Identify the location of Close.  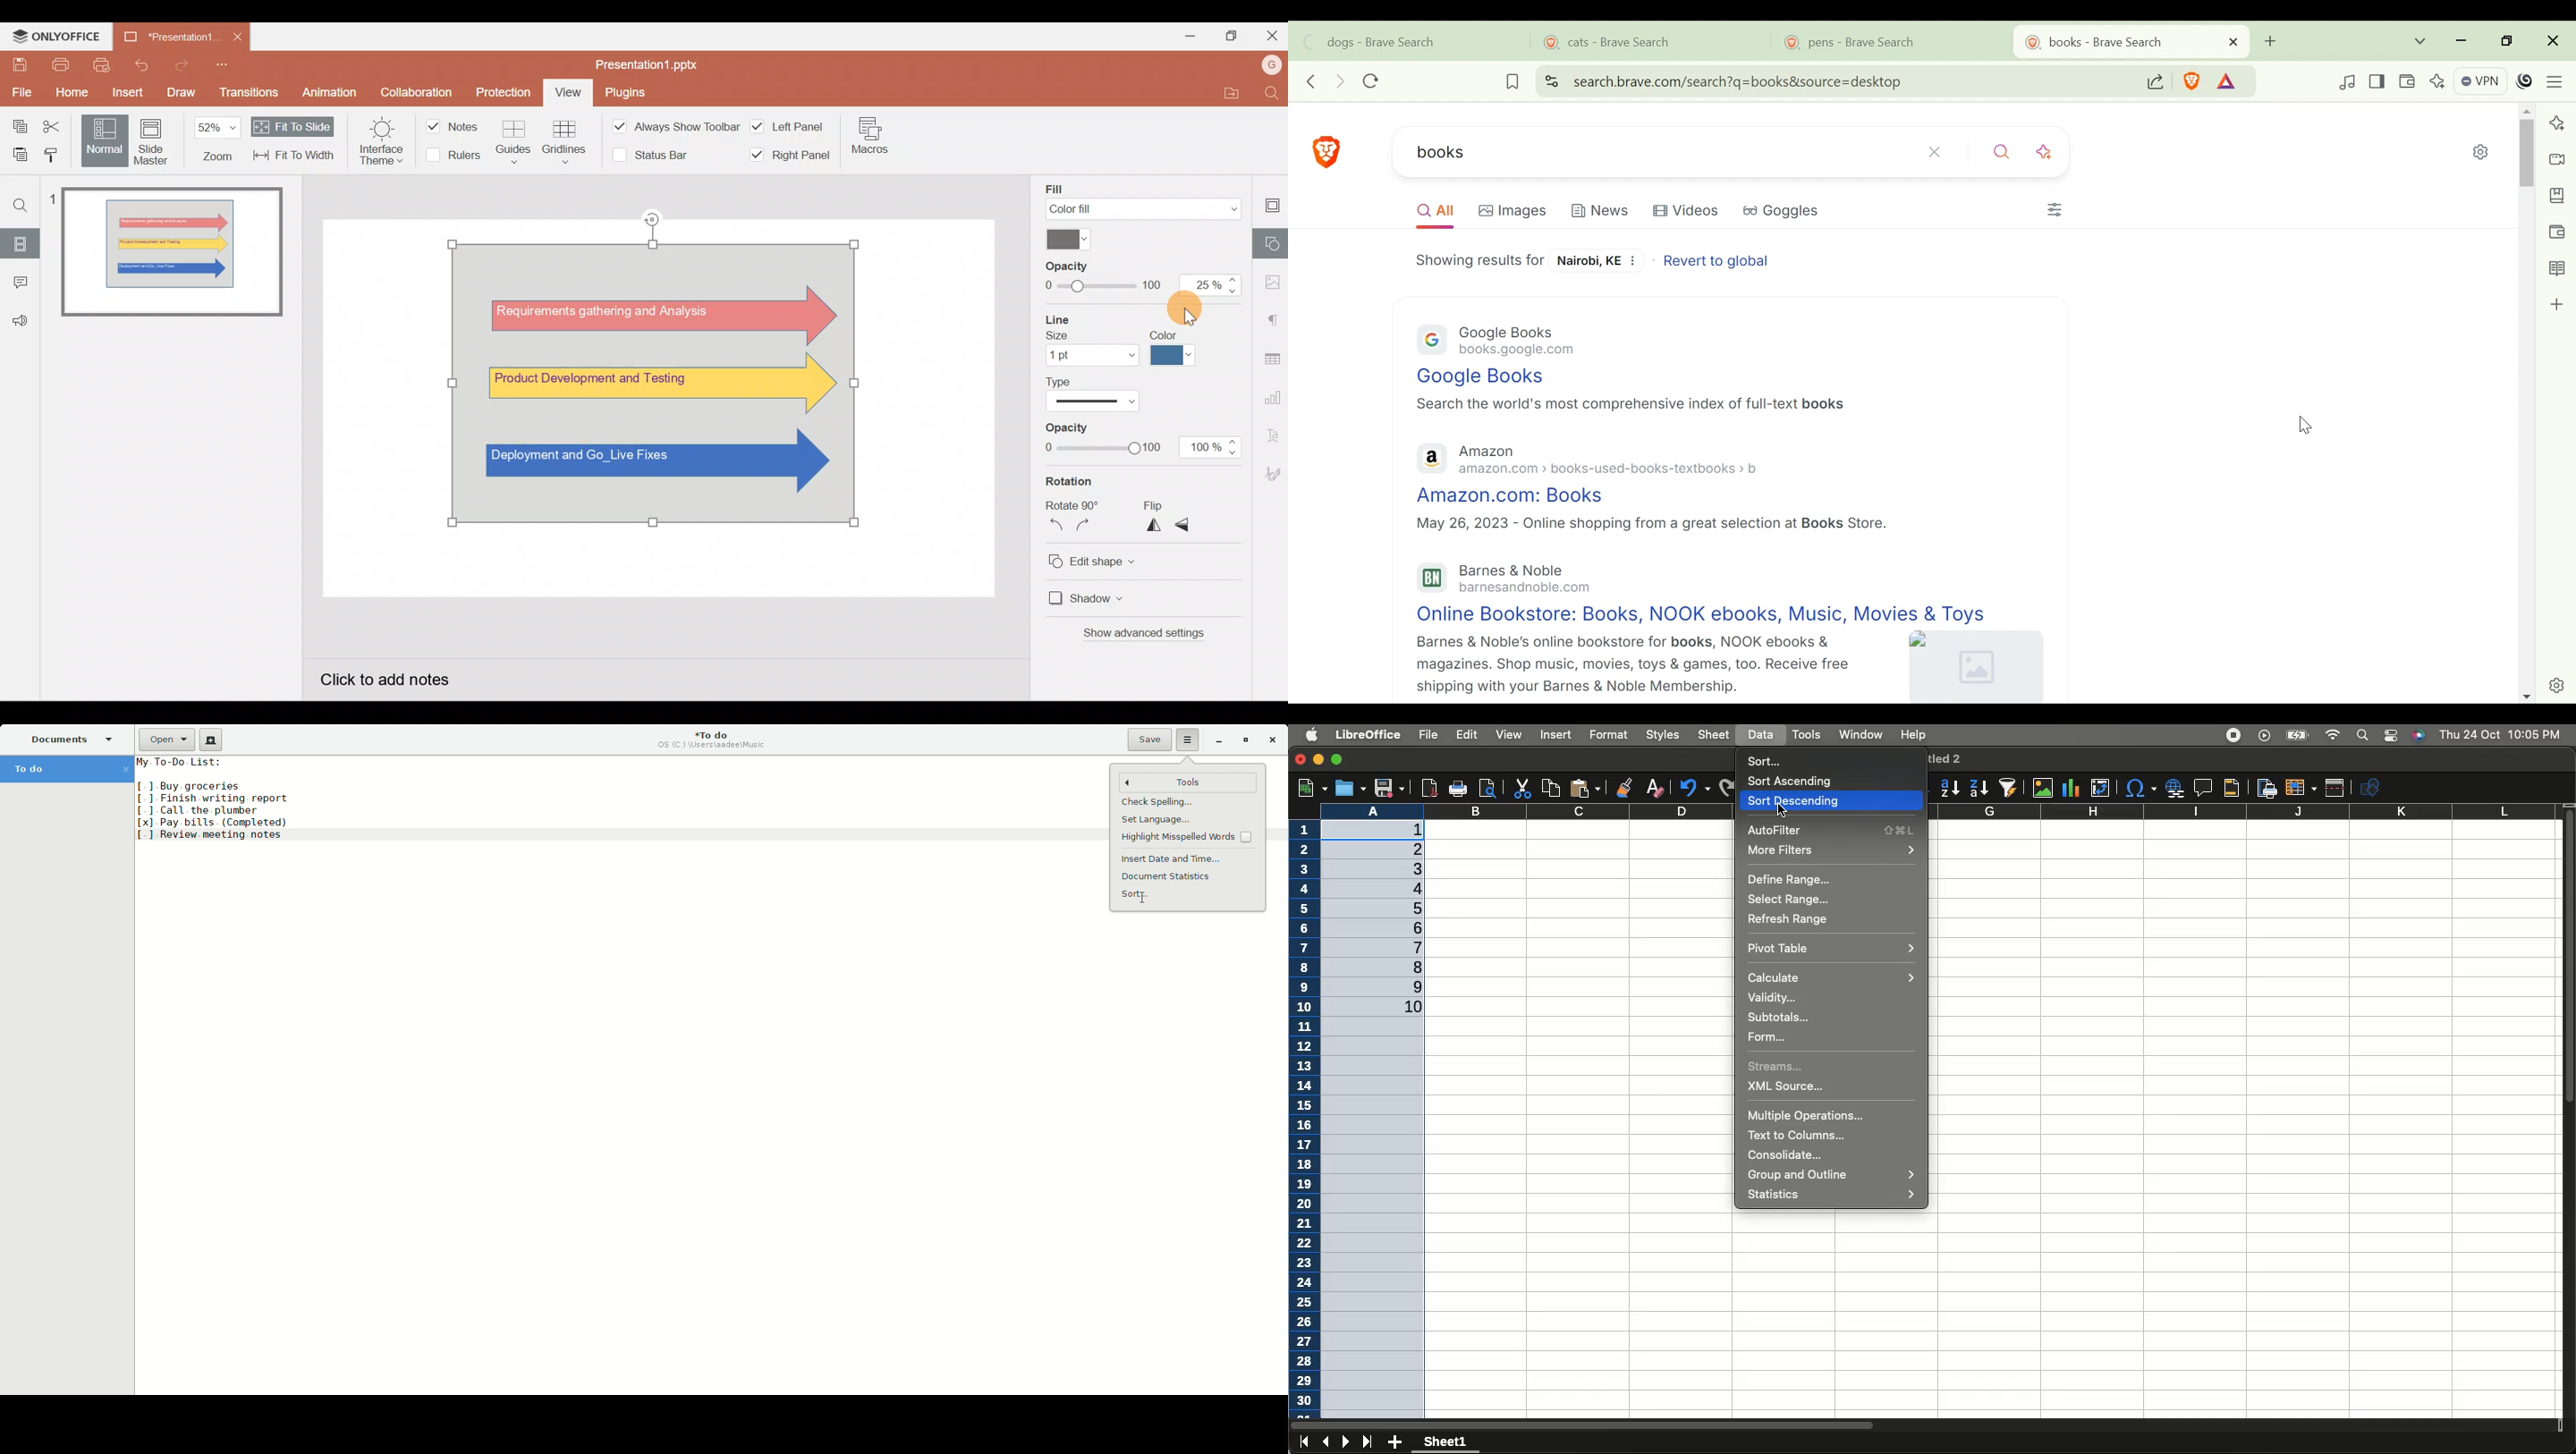
(237, 37).